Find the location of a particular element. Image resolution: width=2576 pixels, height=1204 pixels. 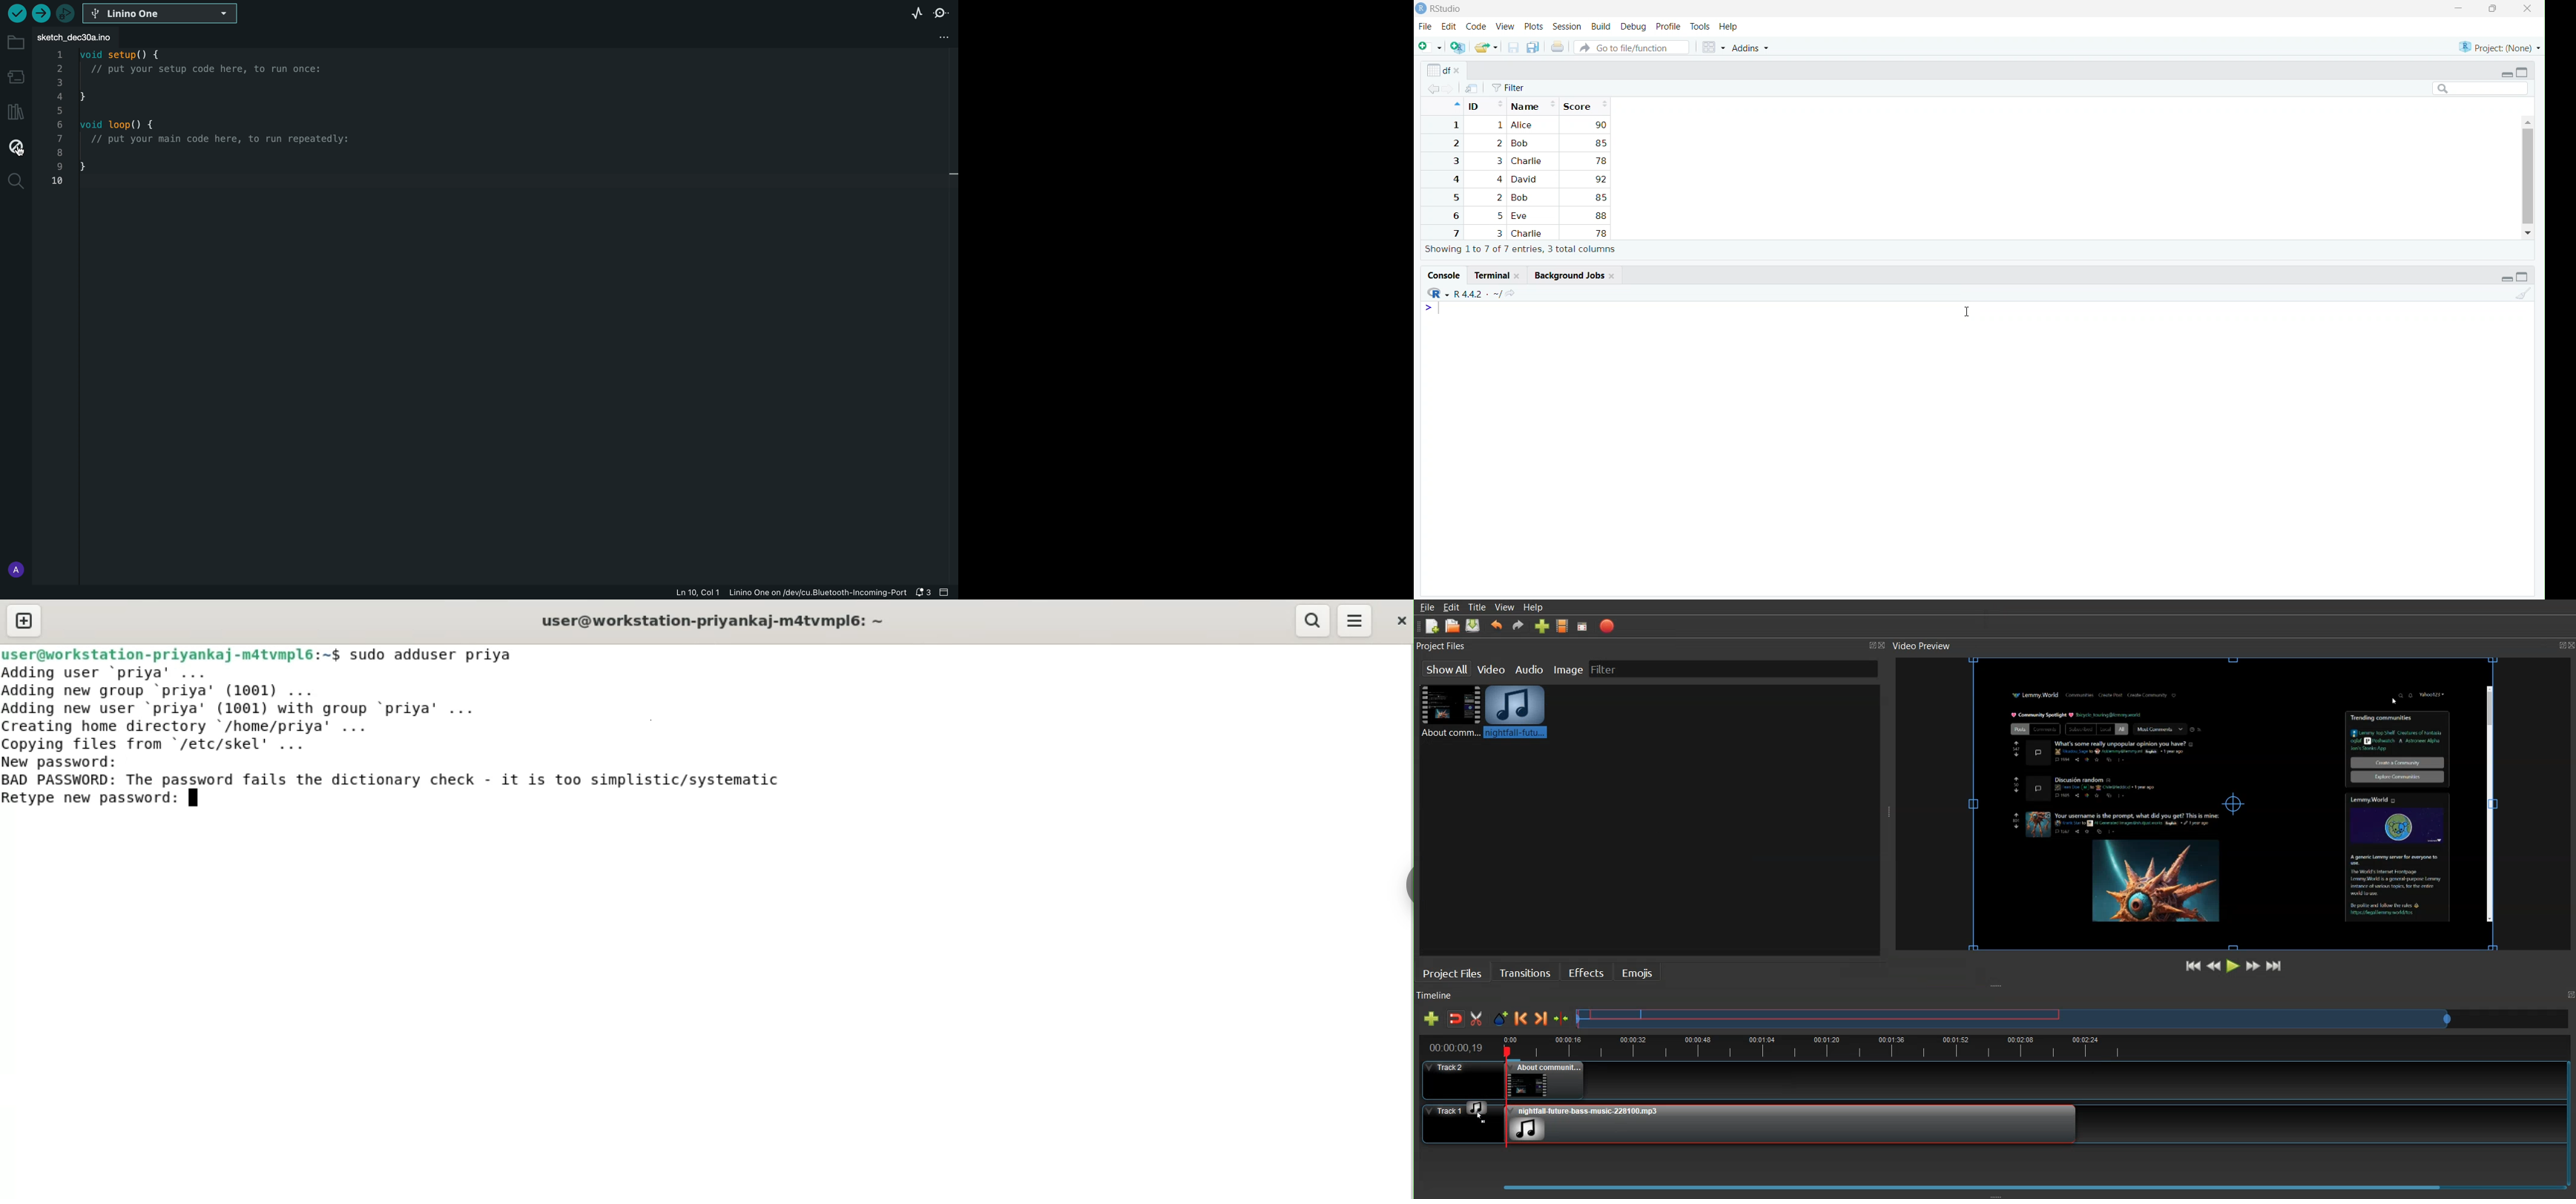

console is located at coordinates (1443, 275).